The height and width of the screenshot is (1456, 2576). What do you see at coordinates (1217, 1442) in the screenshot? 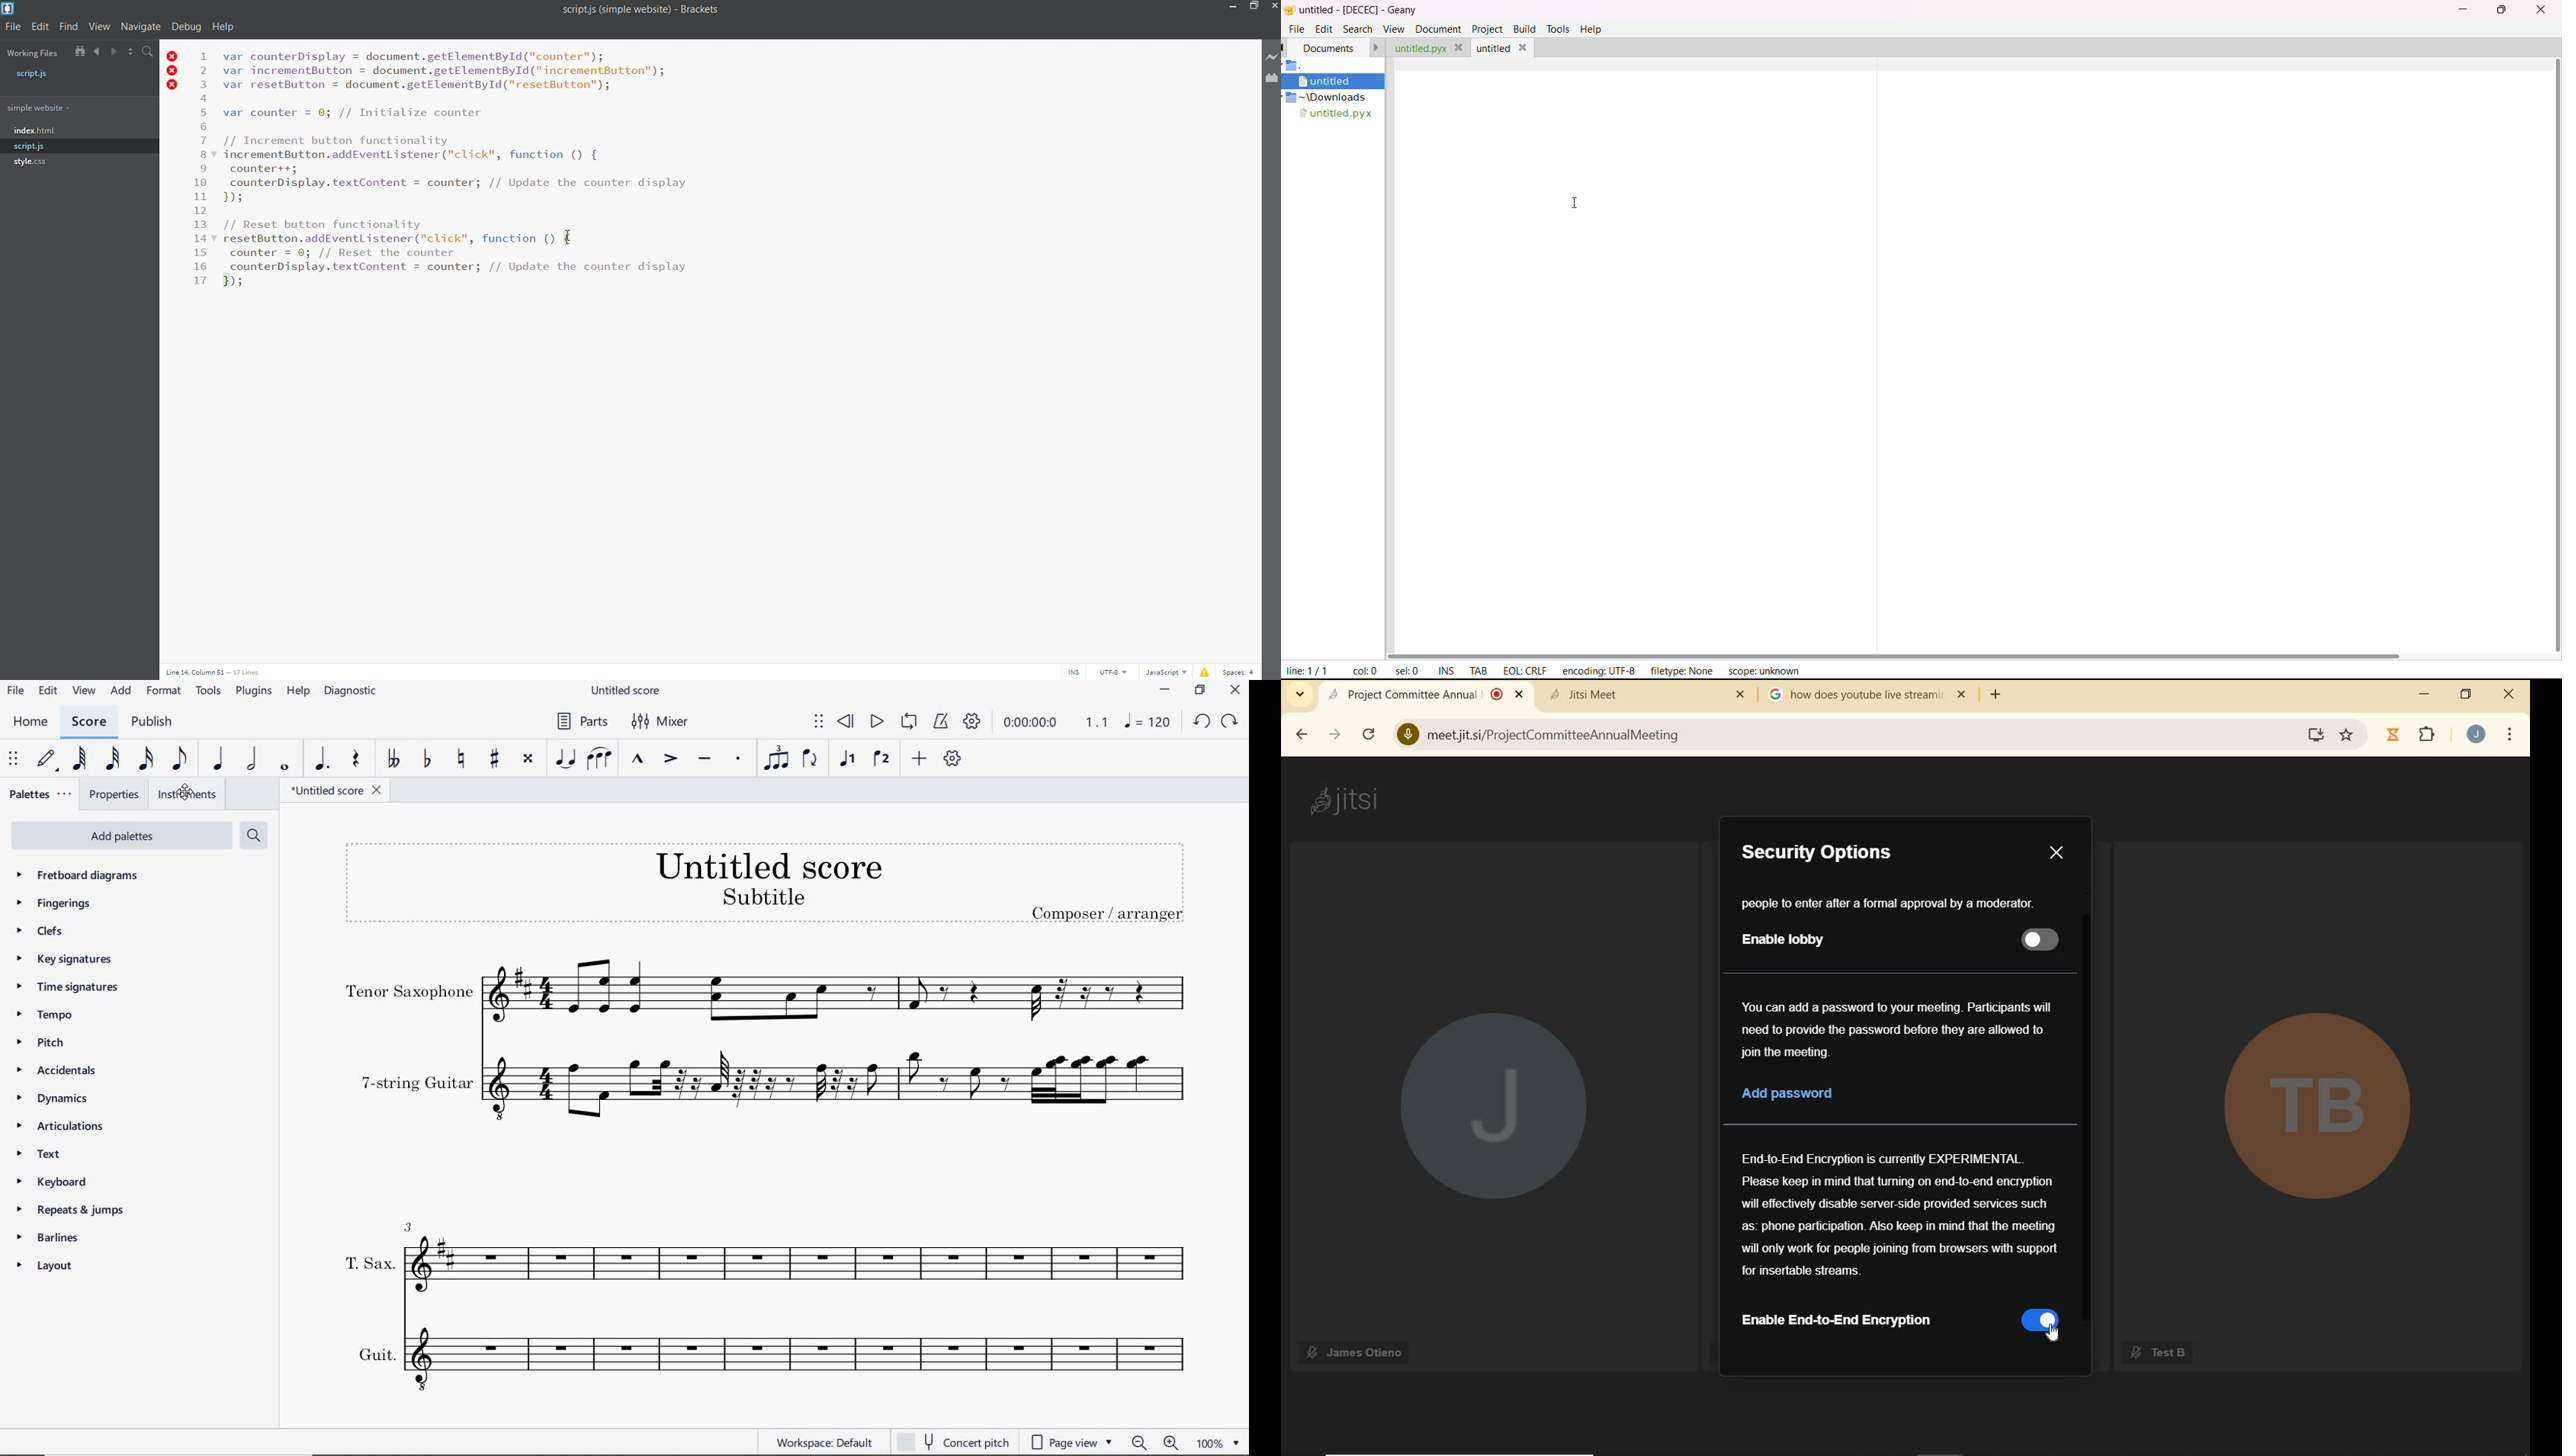
I see `ZOOM FACTOR` at bounding box center [1217, 1442].